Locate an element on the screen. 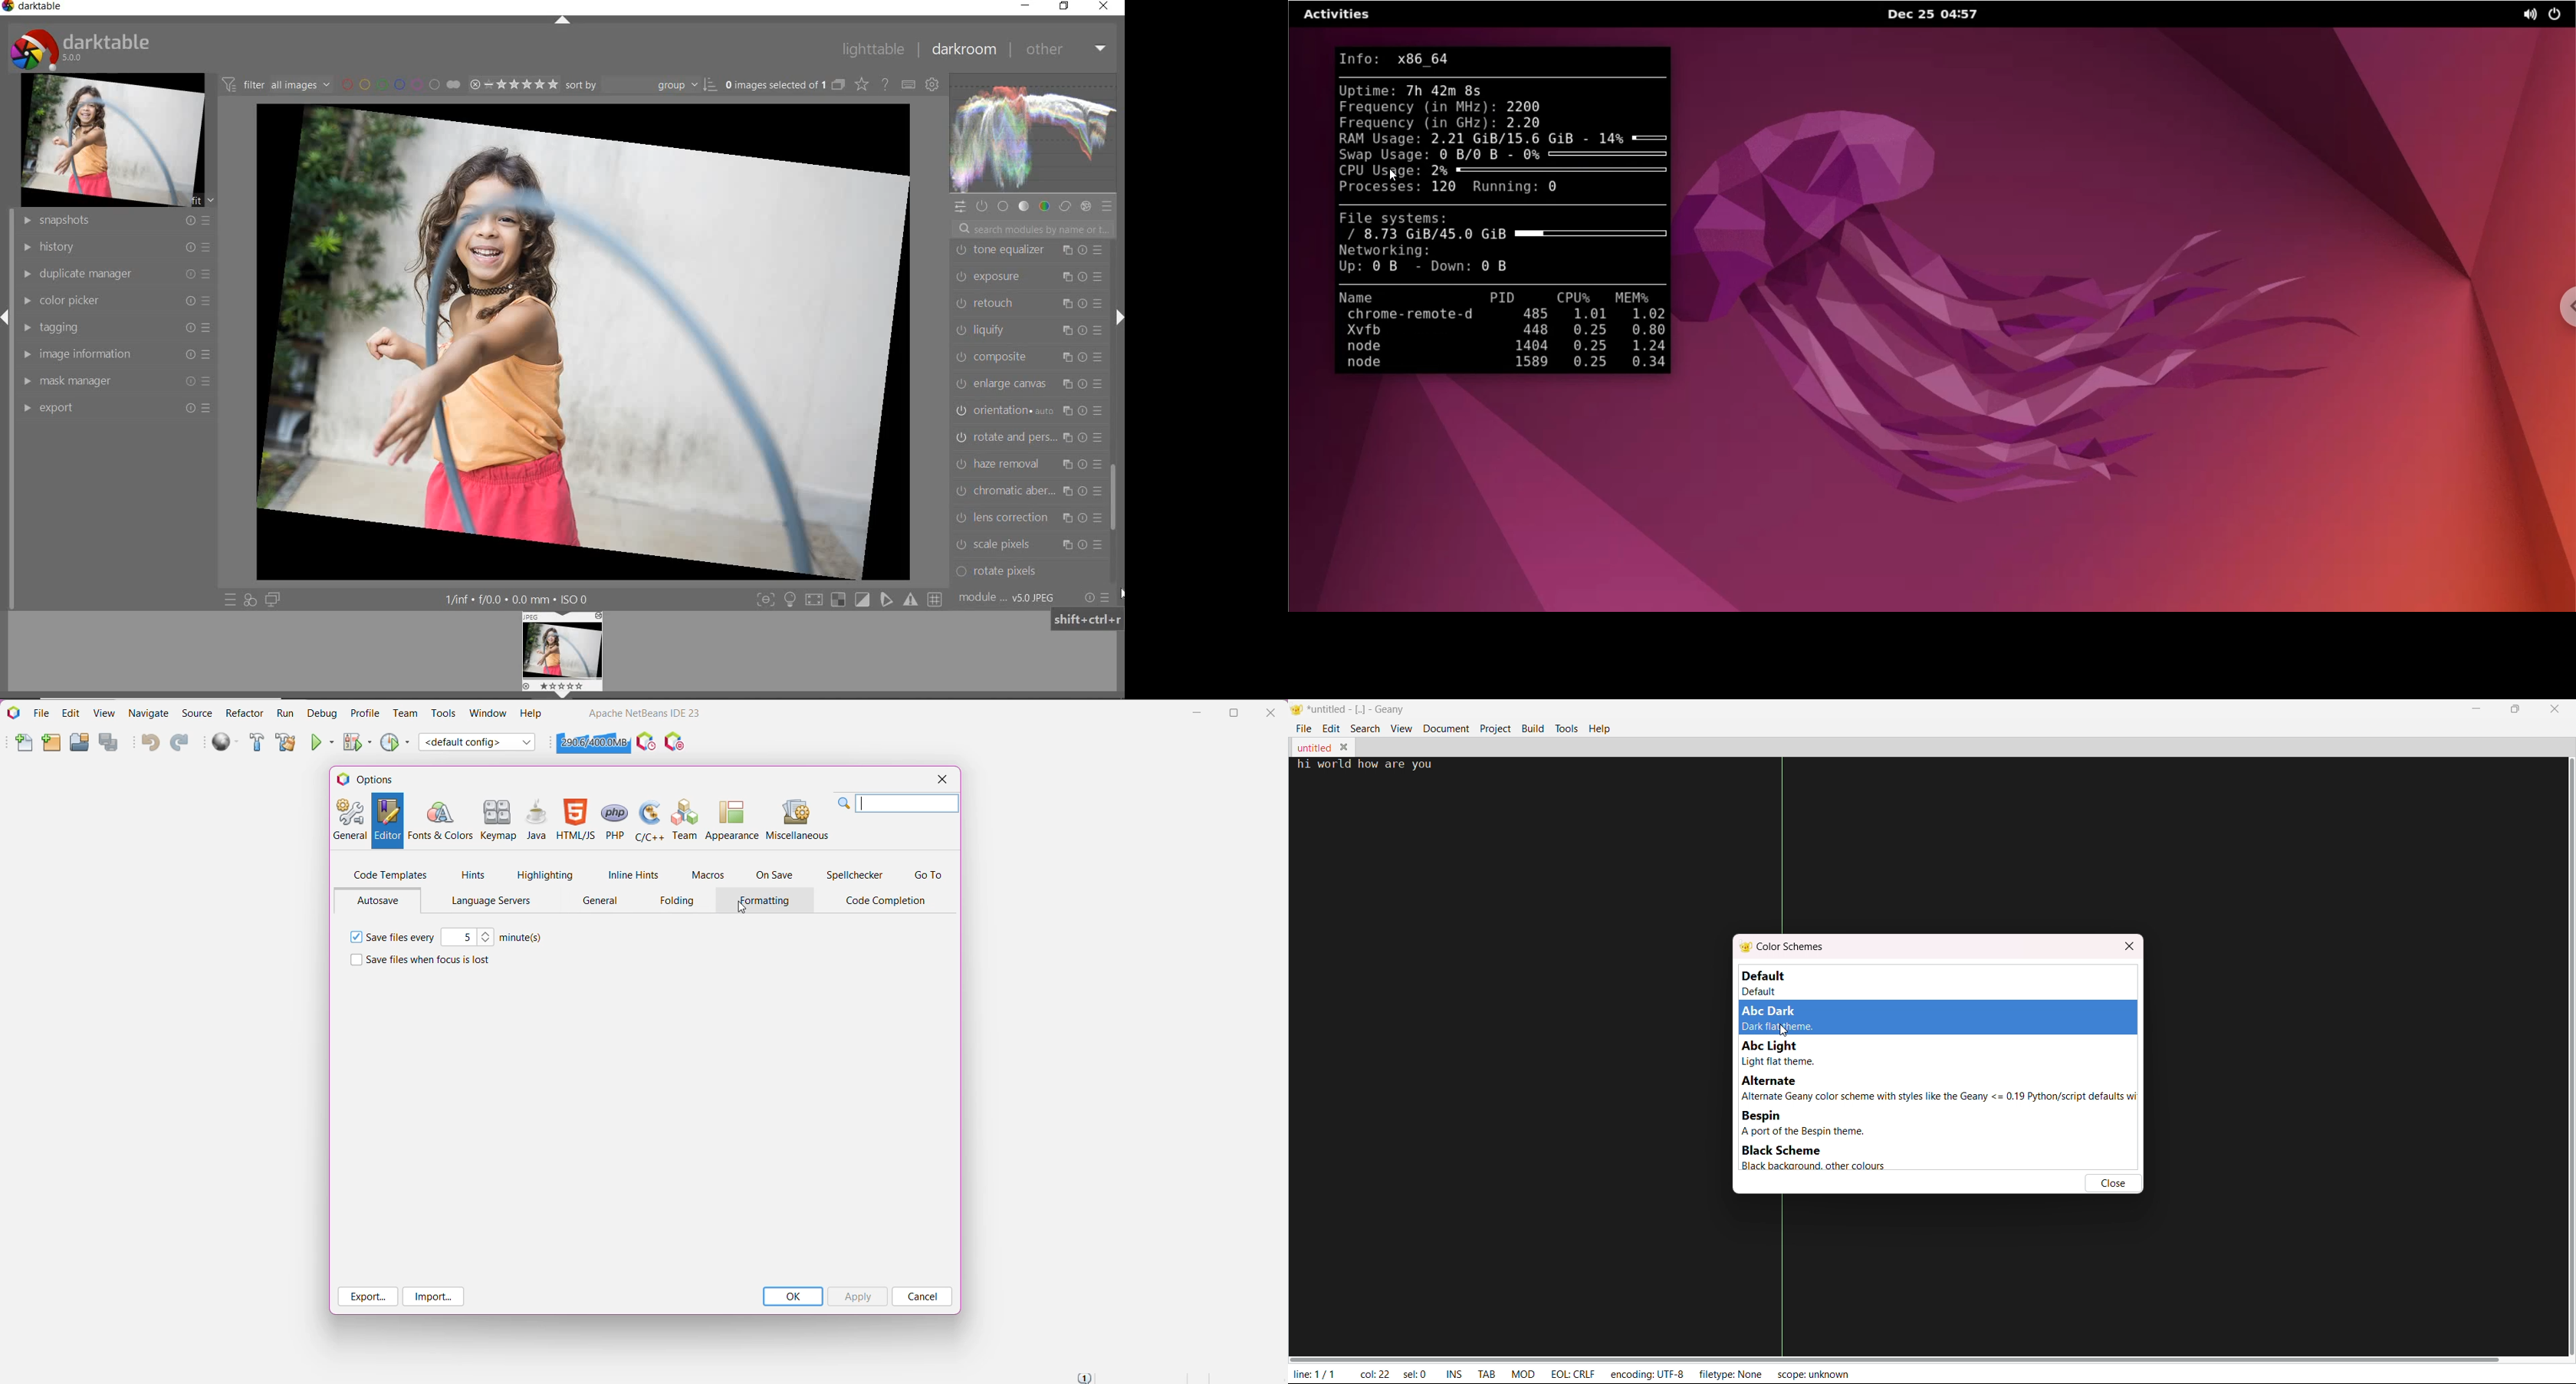 Image resolution: width=2576 pixels, height=1400 pixels. minimize is located at coordinates (1025, 6).